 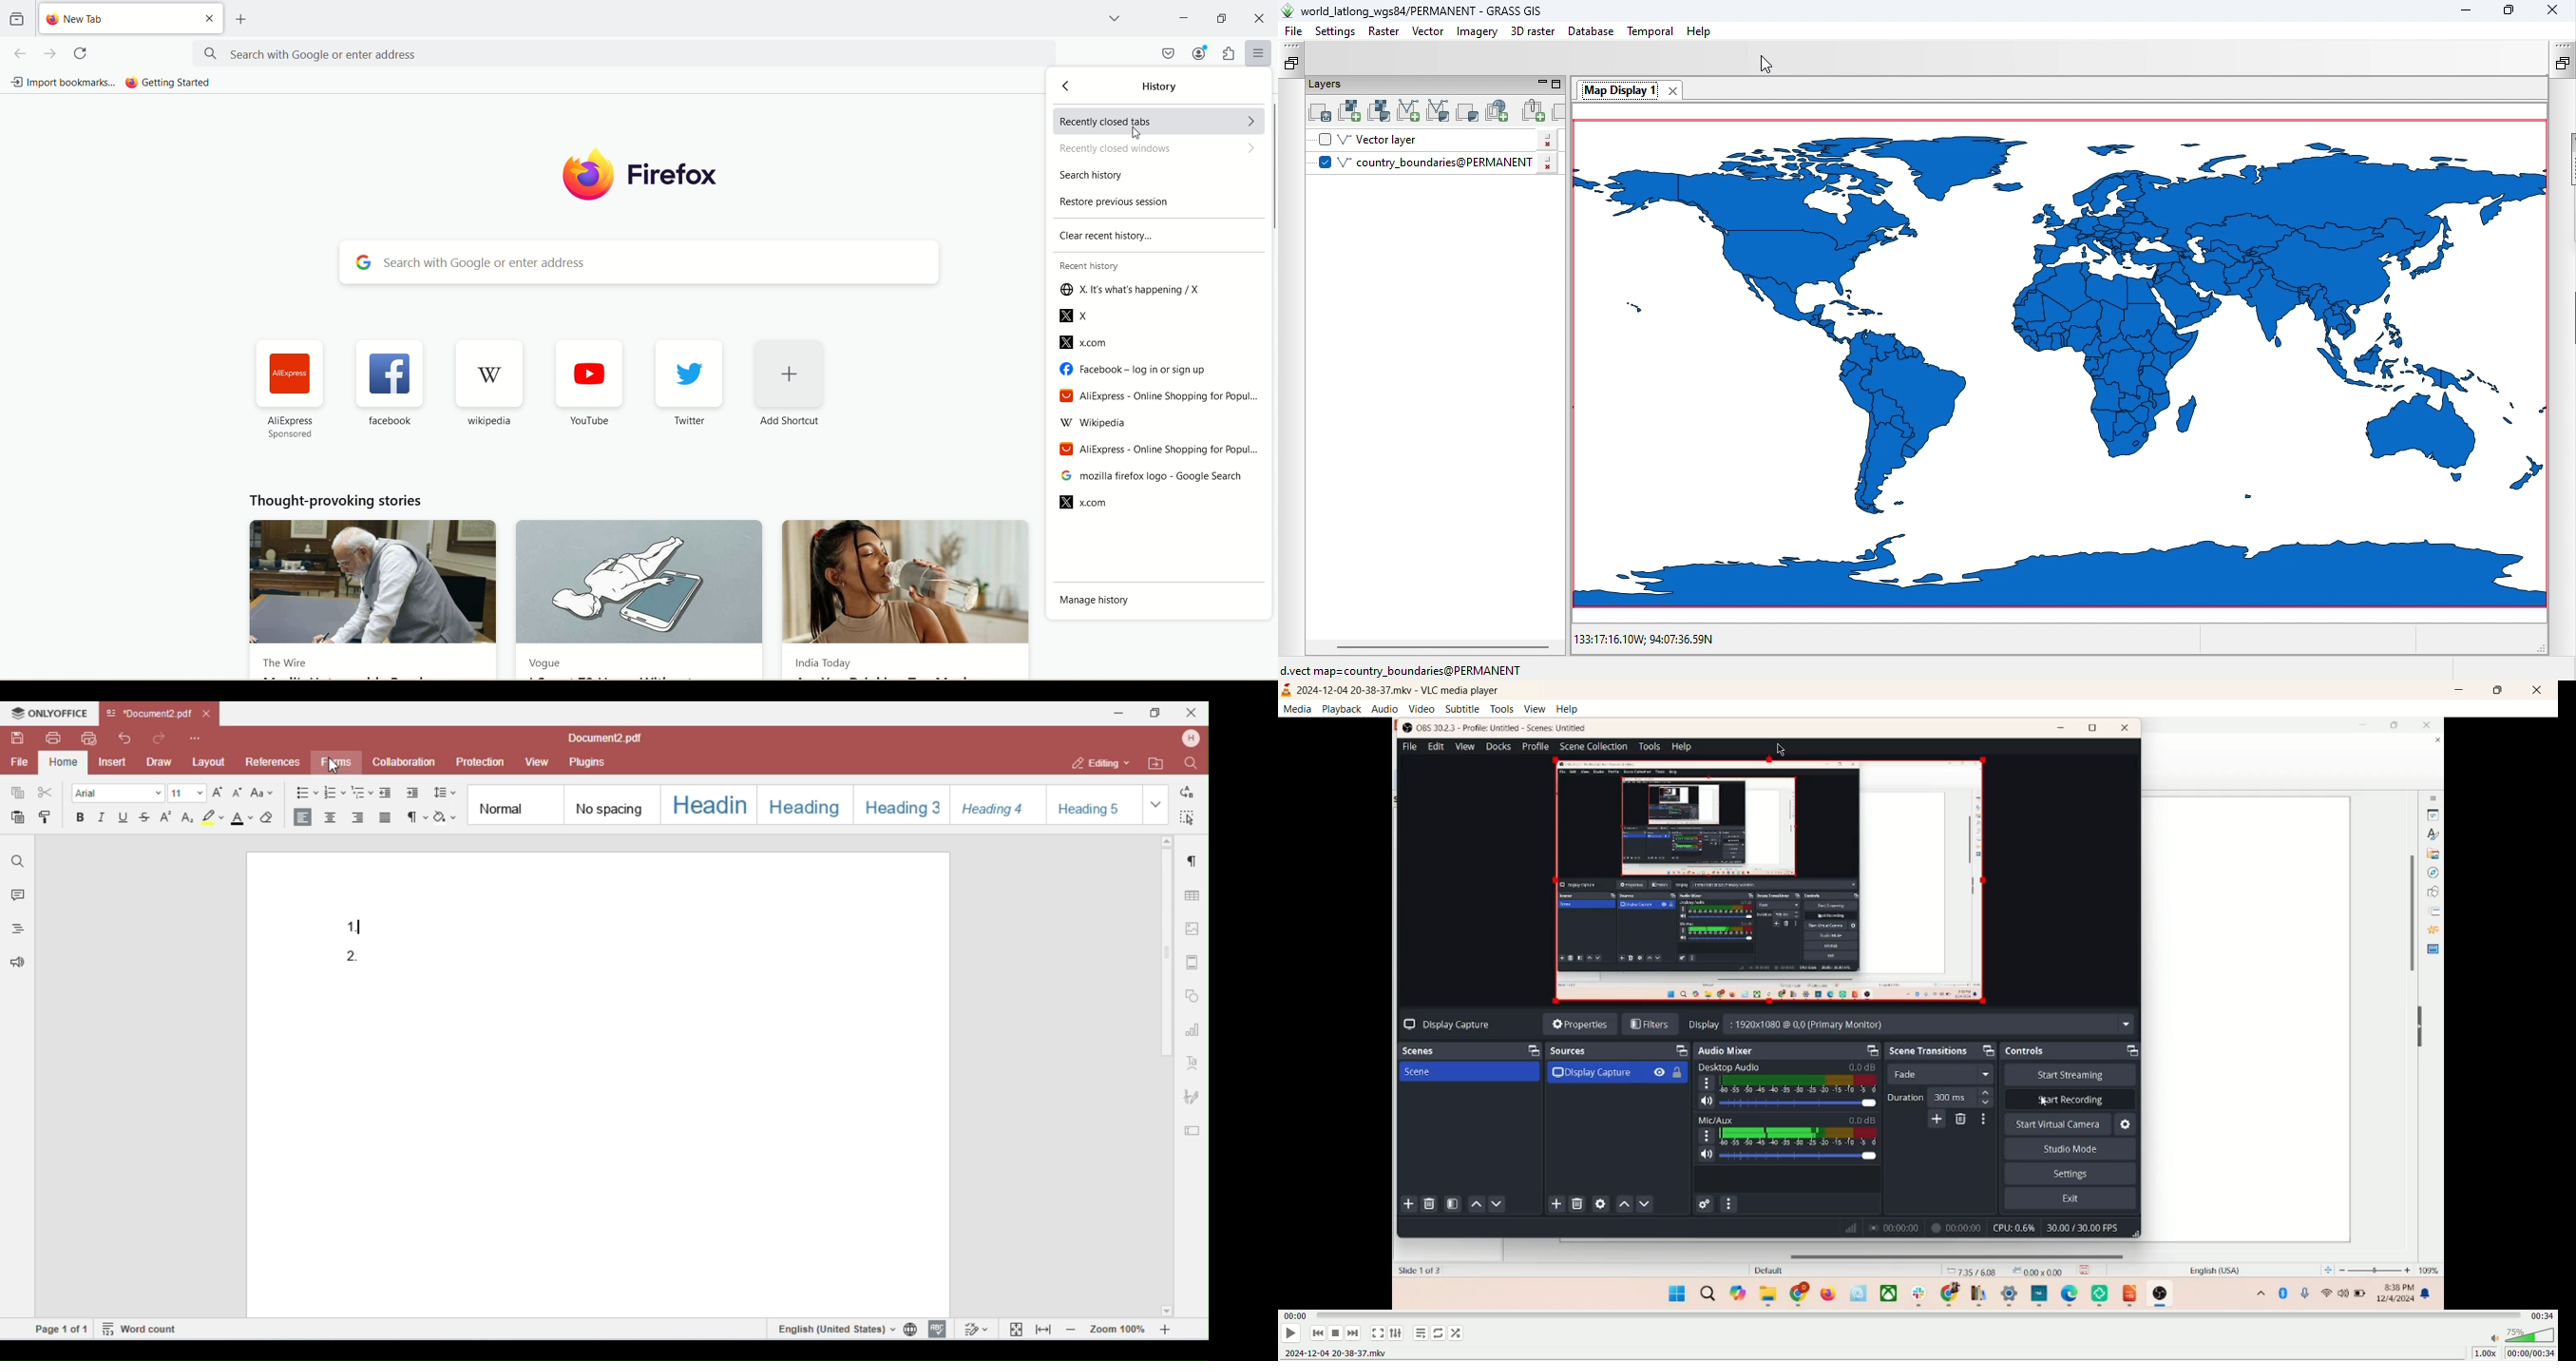 I want to click on twitter, so click(x=689, y=372).